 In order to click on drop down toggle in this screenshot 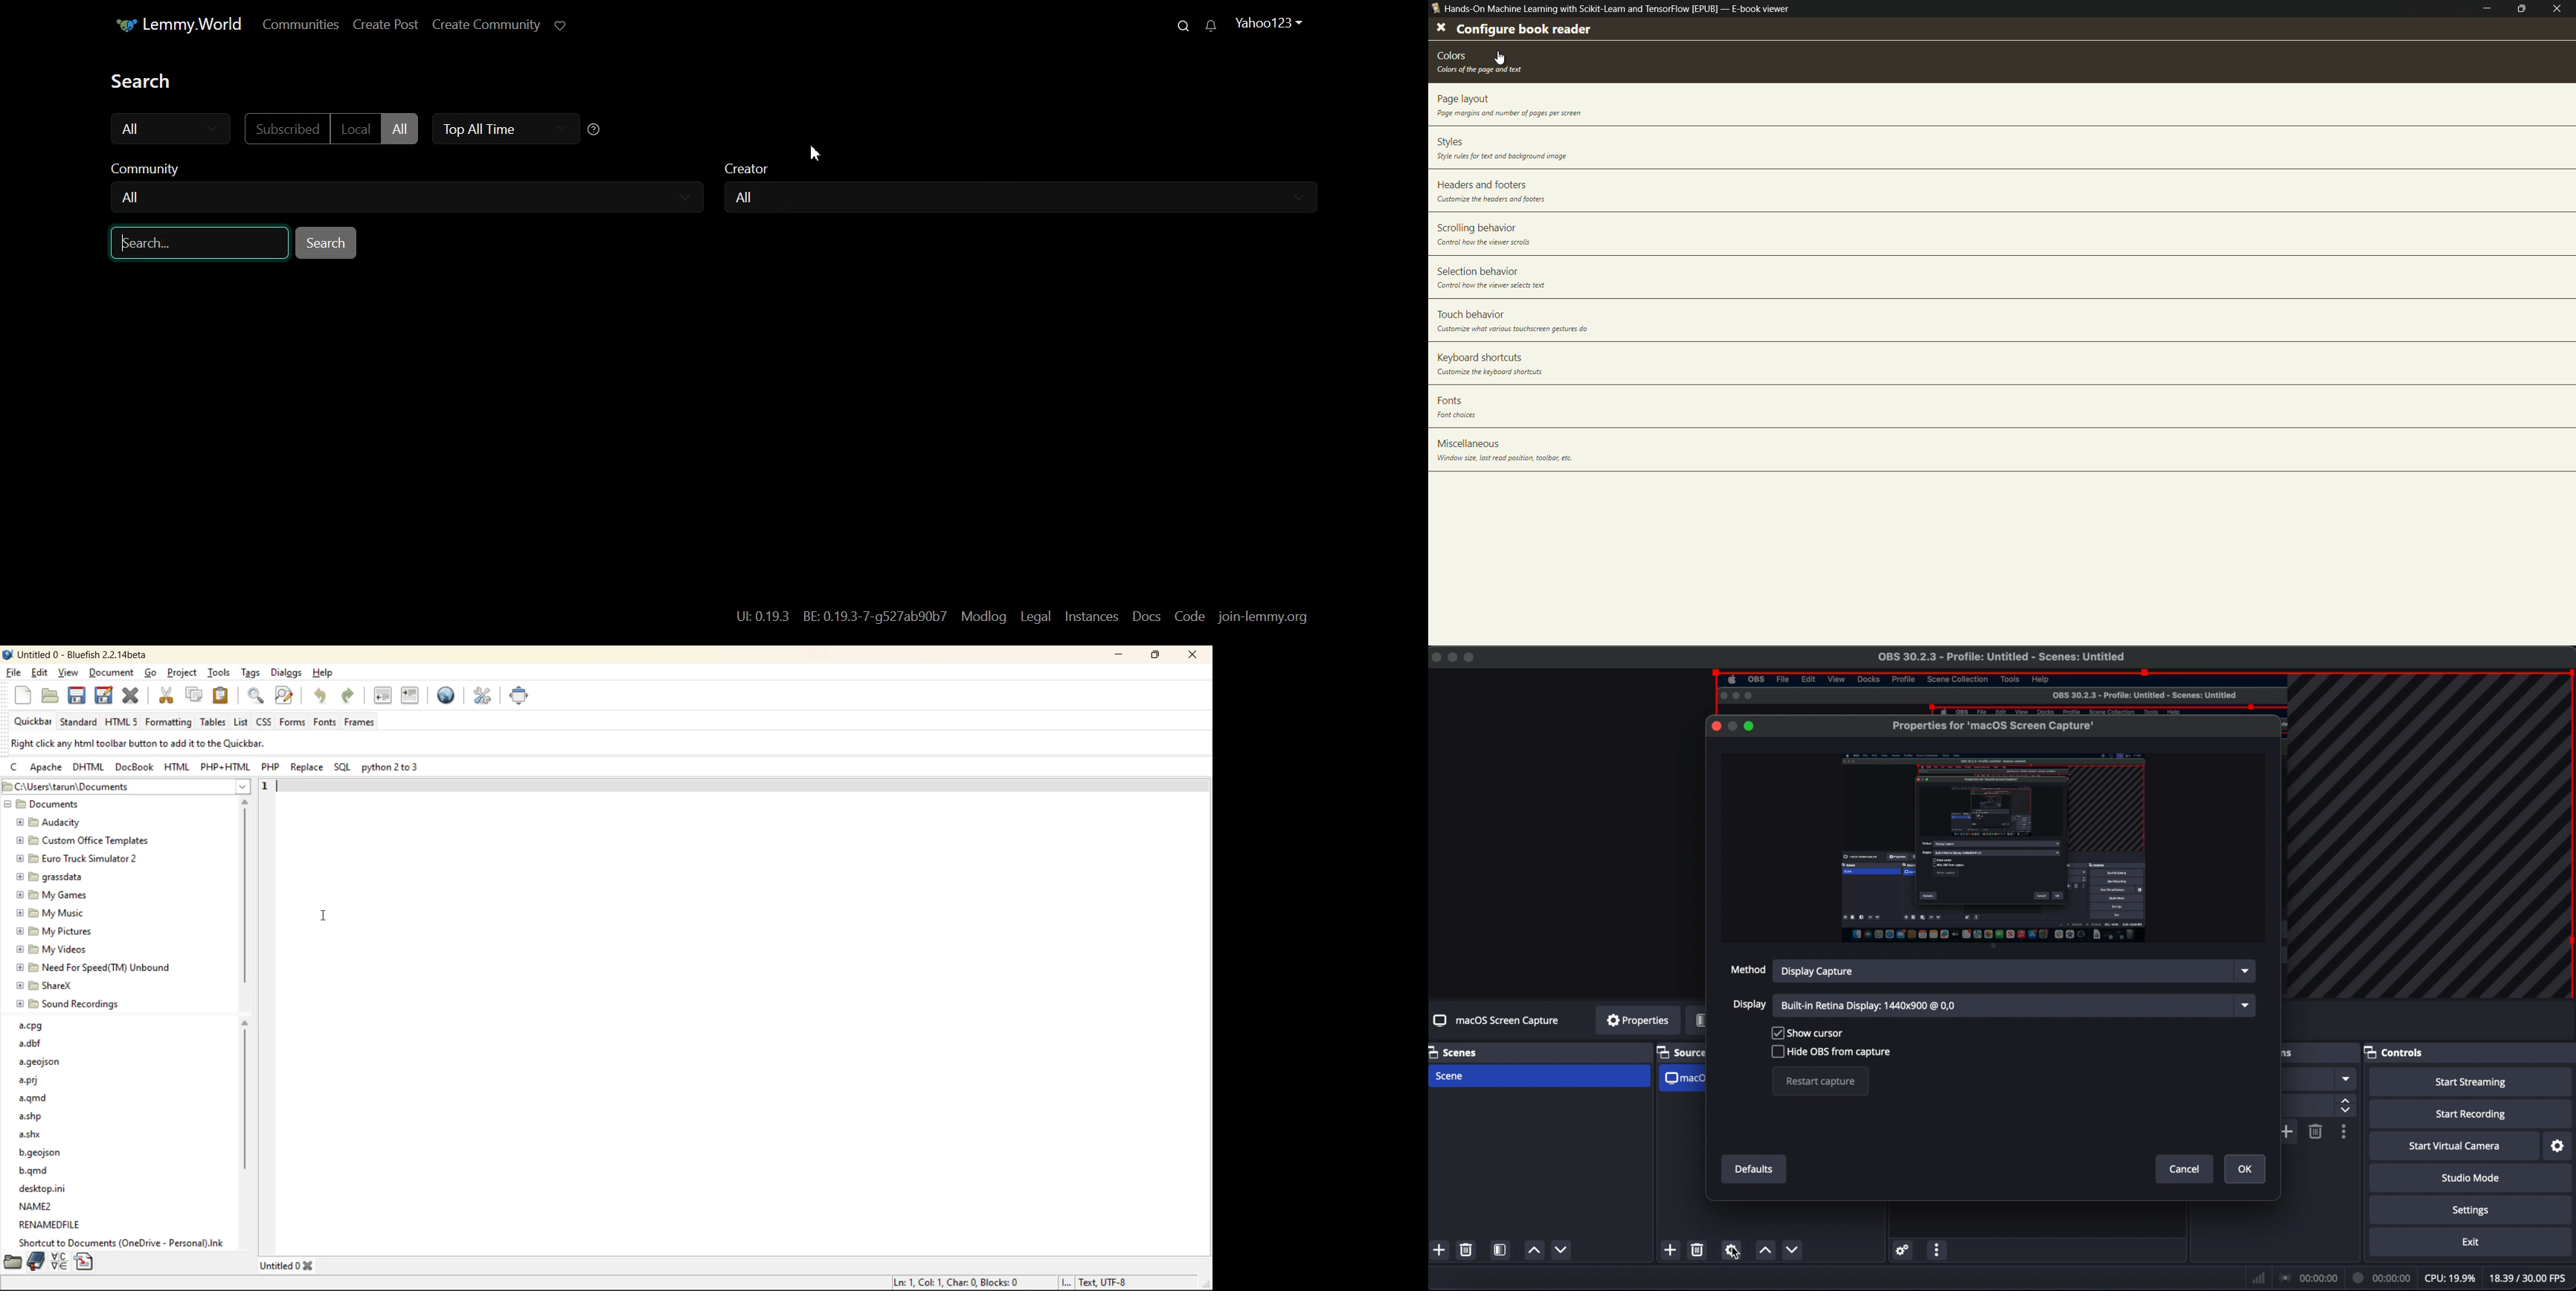, I will do `click(2245, 1005)`.